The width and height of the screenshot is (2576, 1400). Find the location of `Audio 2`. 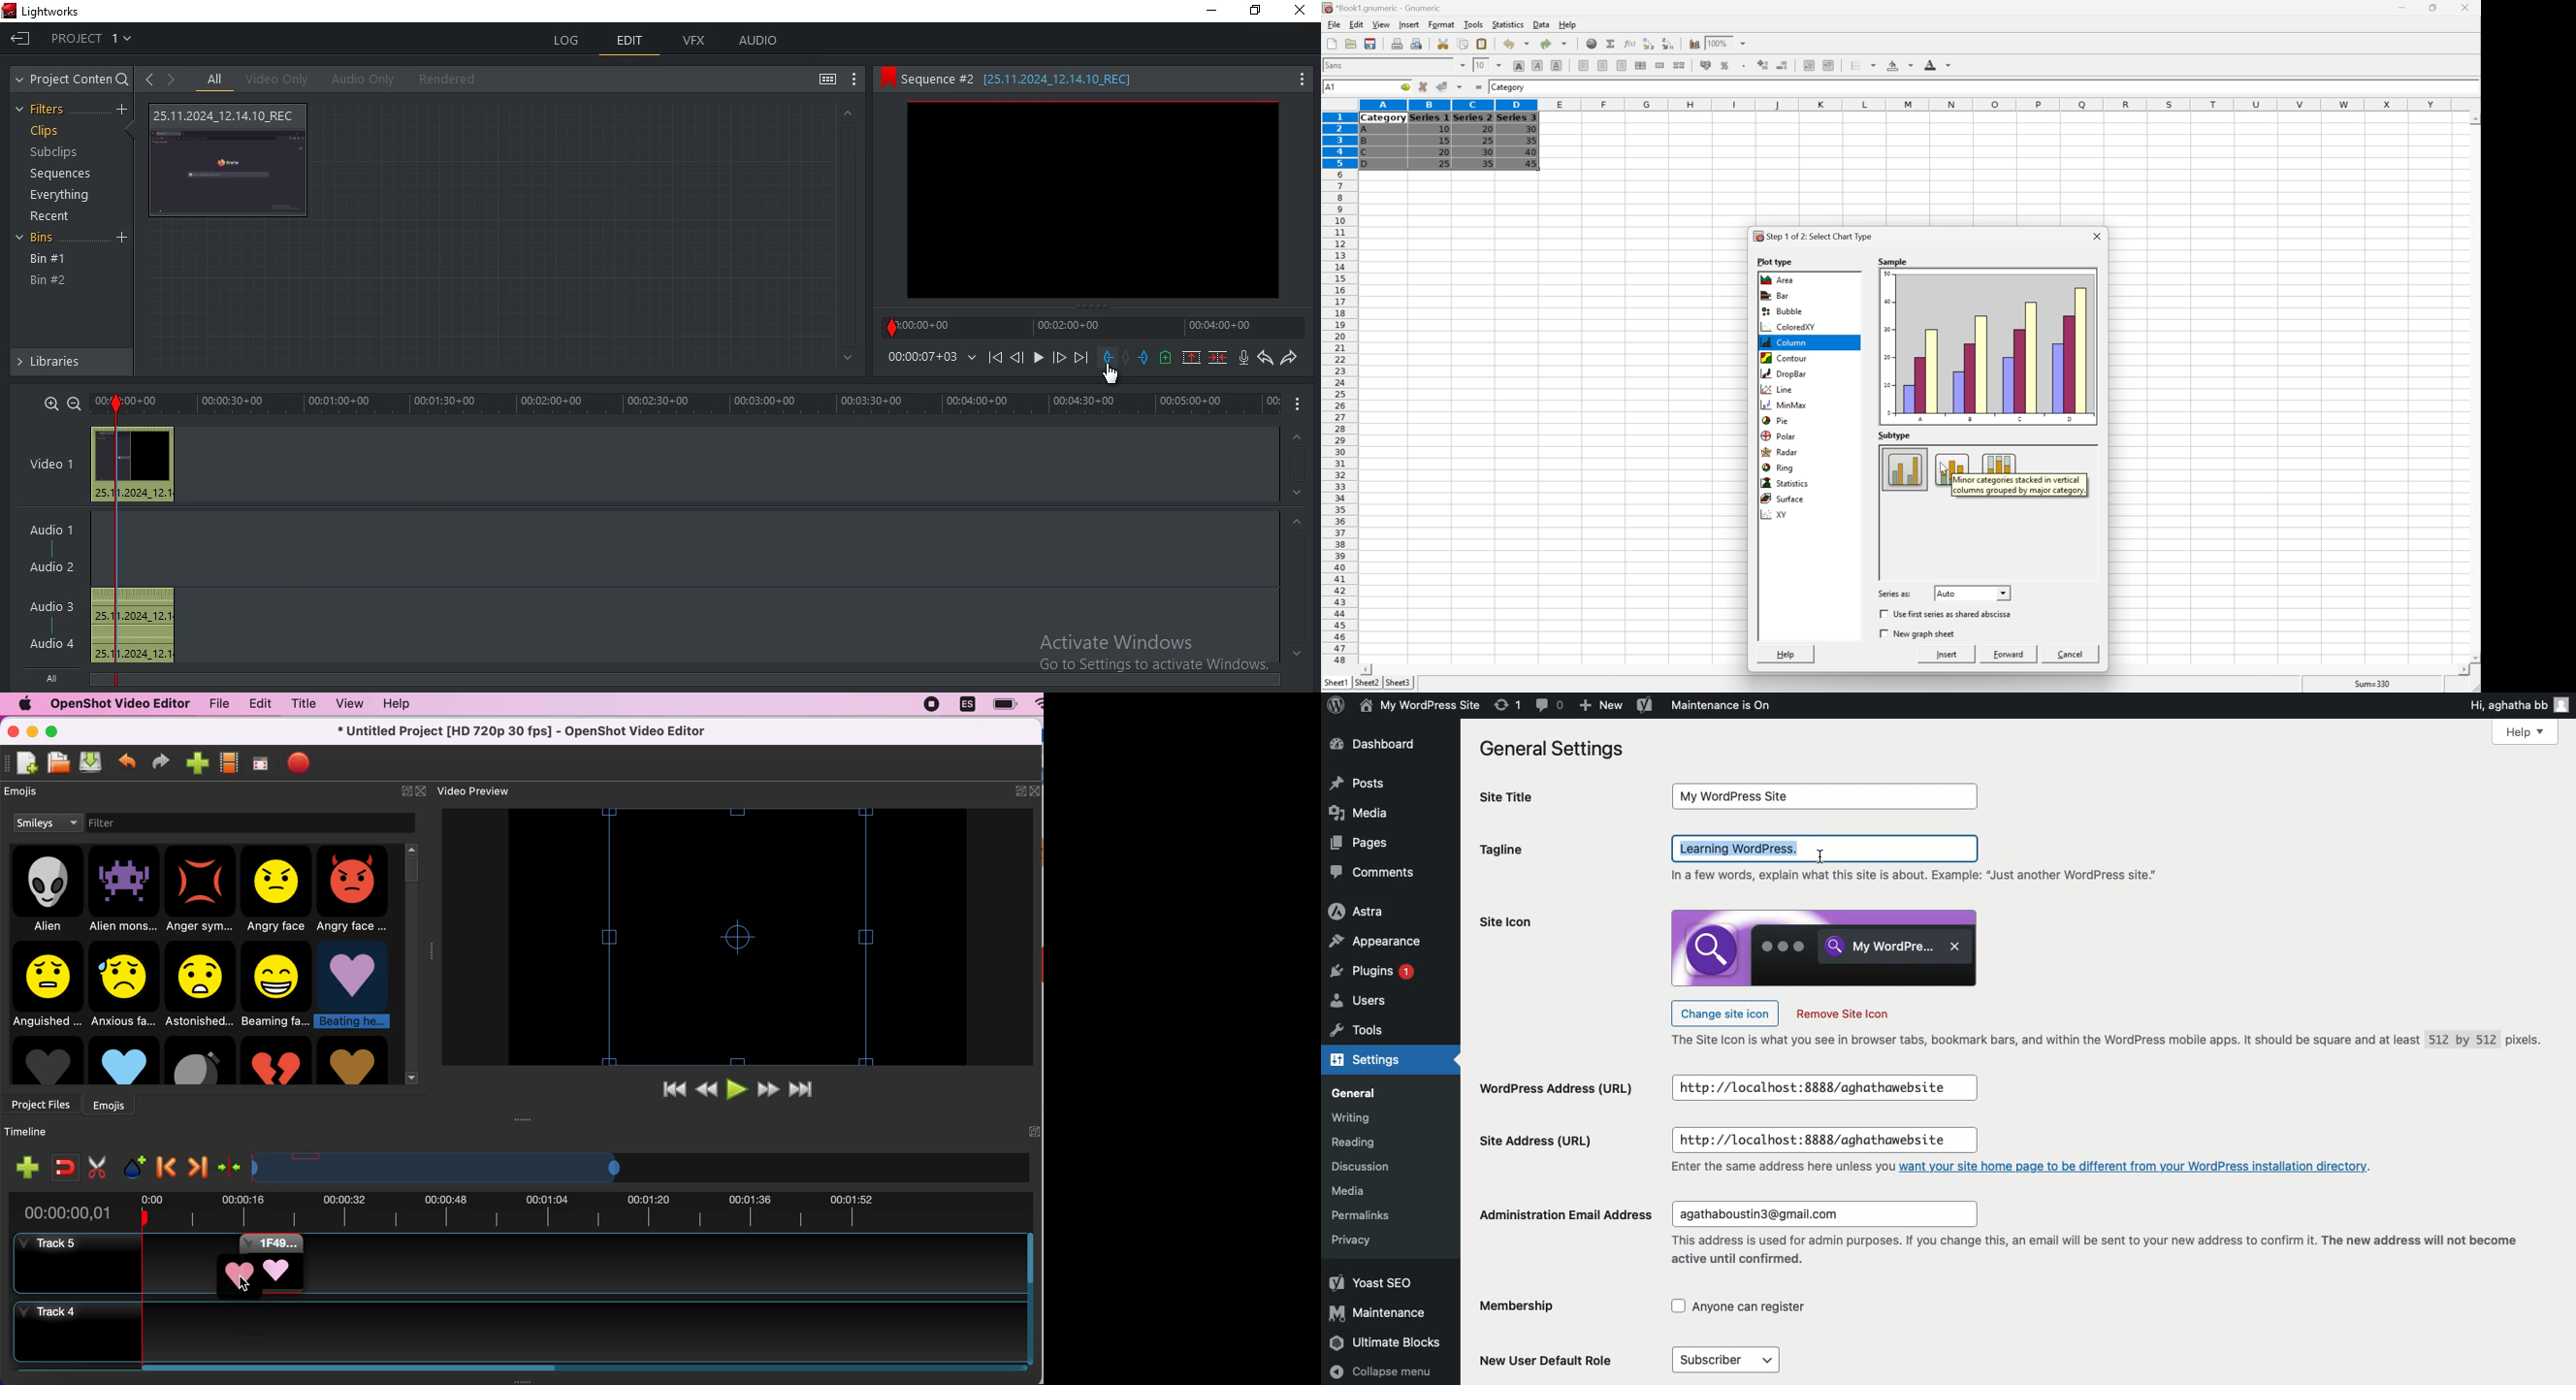

Audio 2 is located at coordinates (49, 566).